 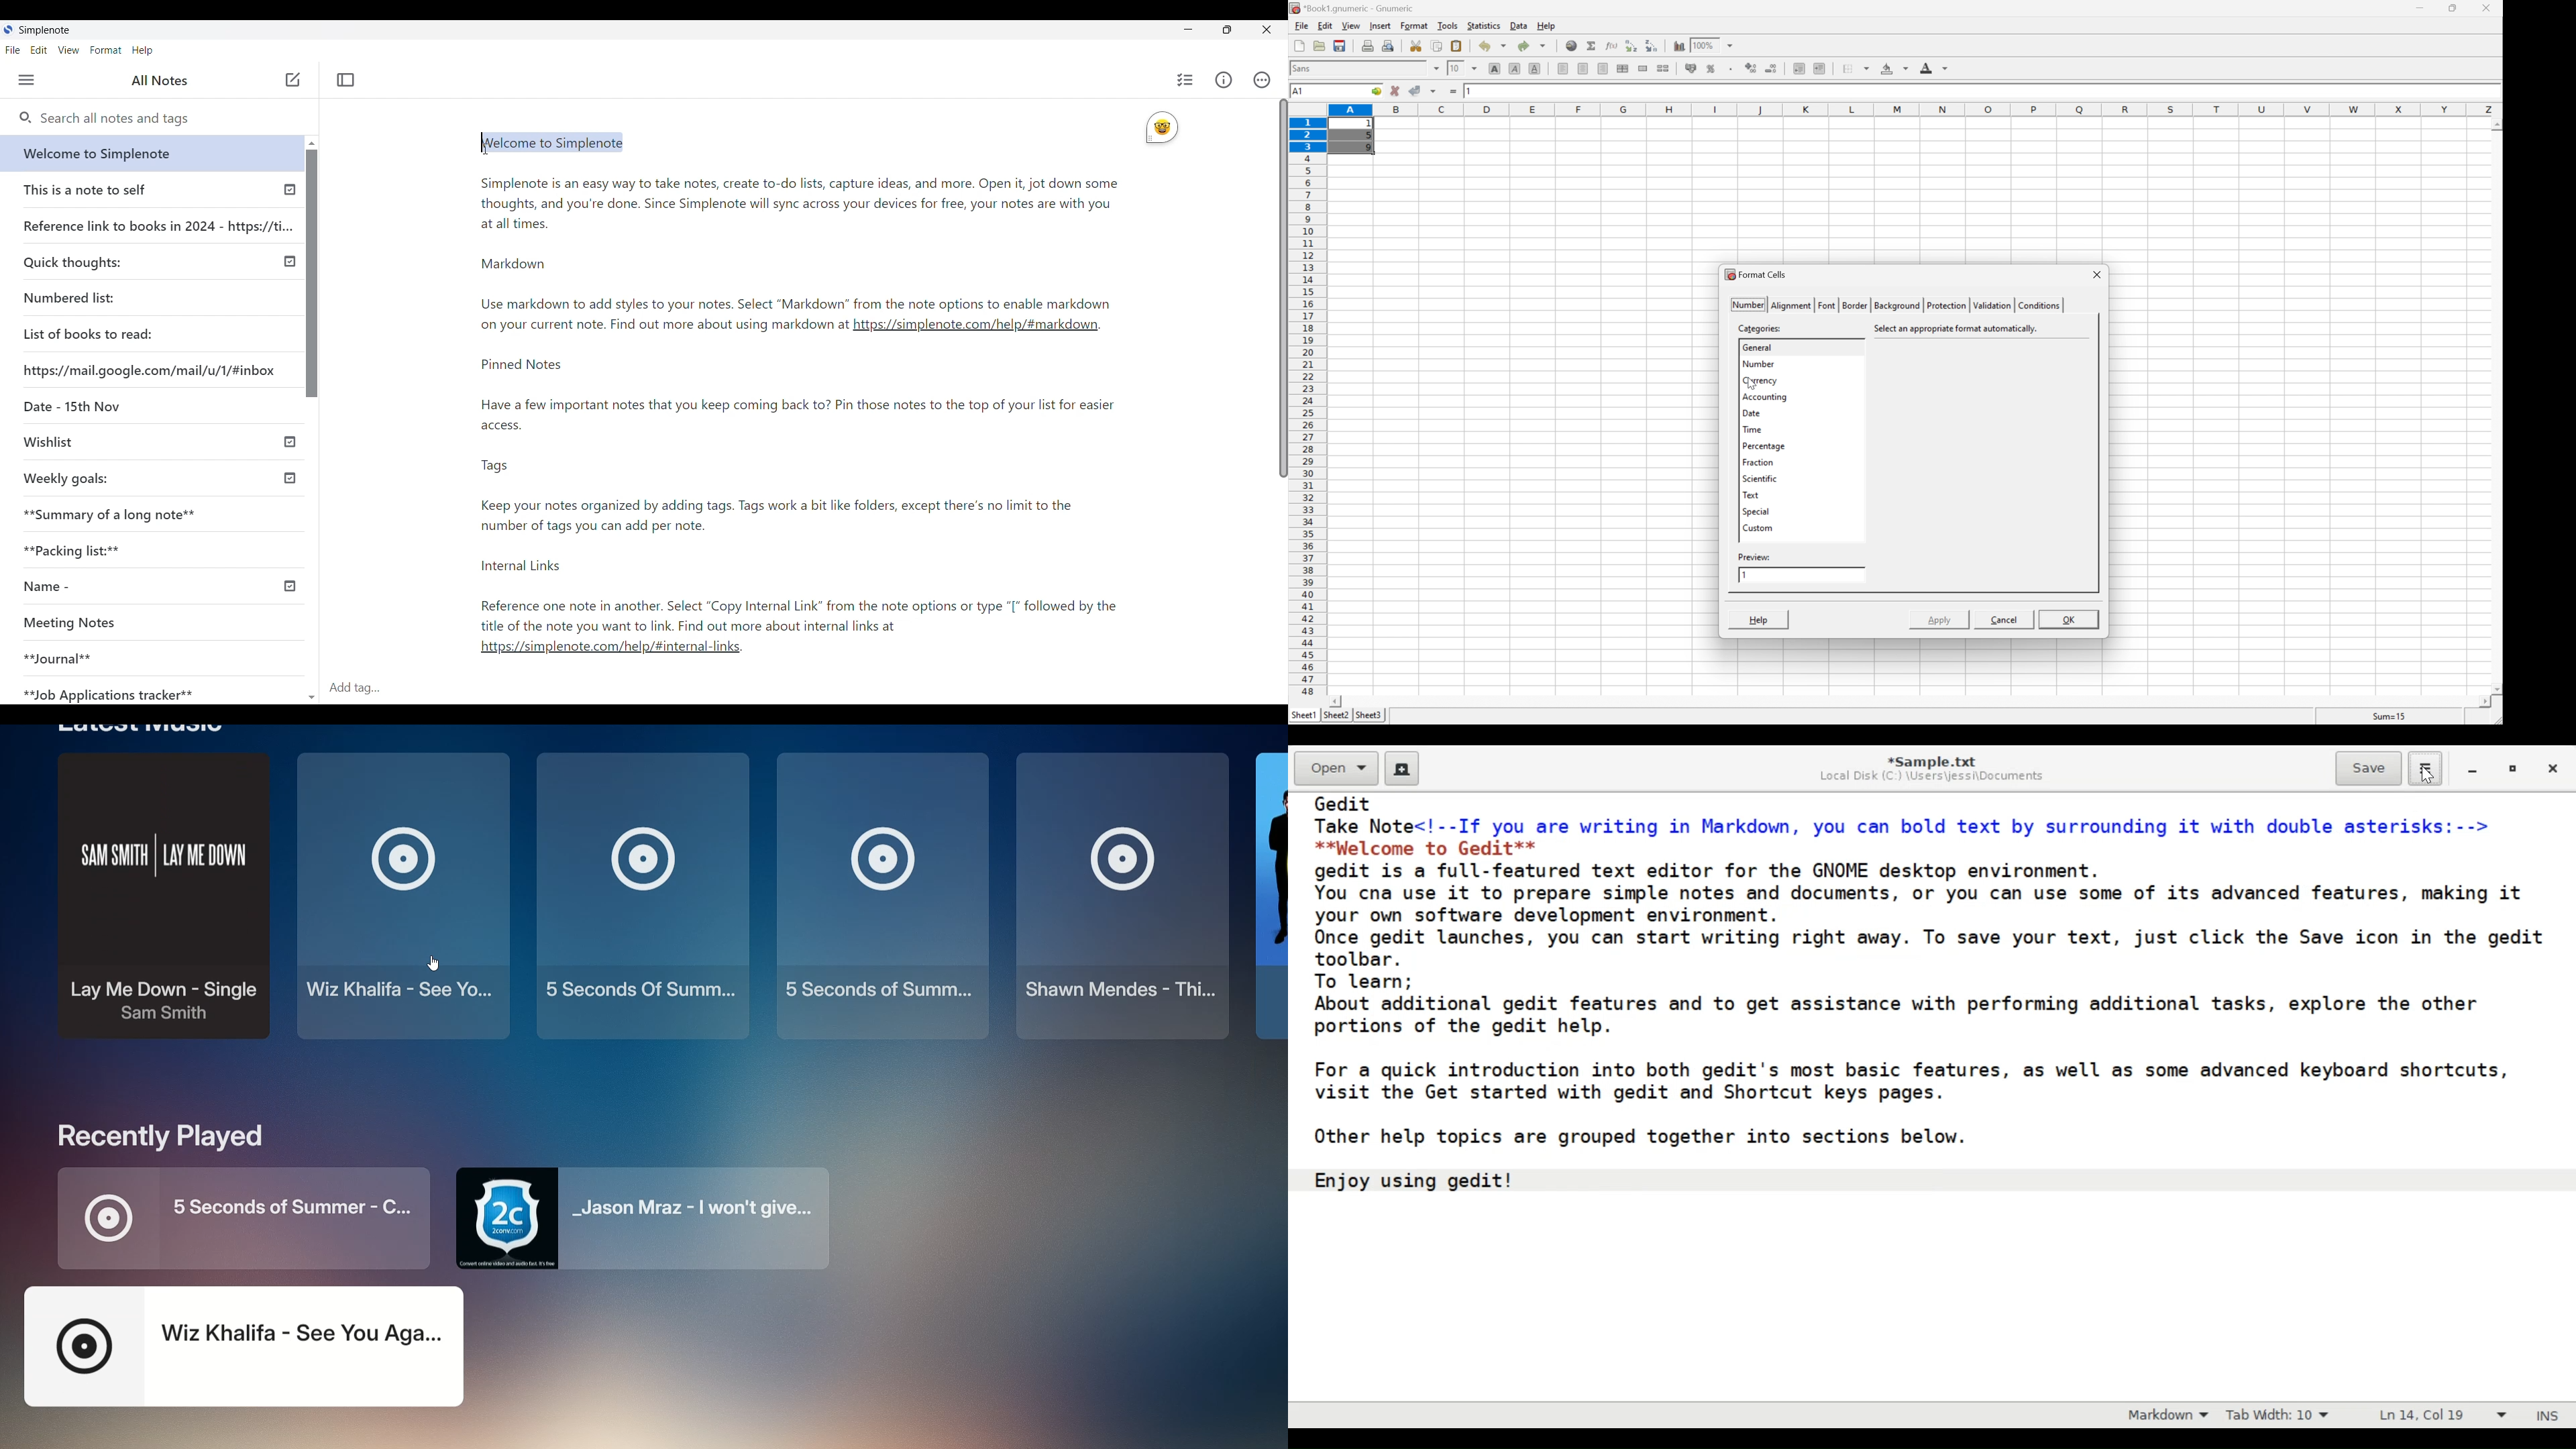 I want to click on new, so click(x=1299, y=44).